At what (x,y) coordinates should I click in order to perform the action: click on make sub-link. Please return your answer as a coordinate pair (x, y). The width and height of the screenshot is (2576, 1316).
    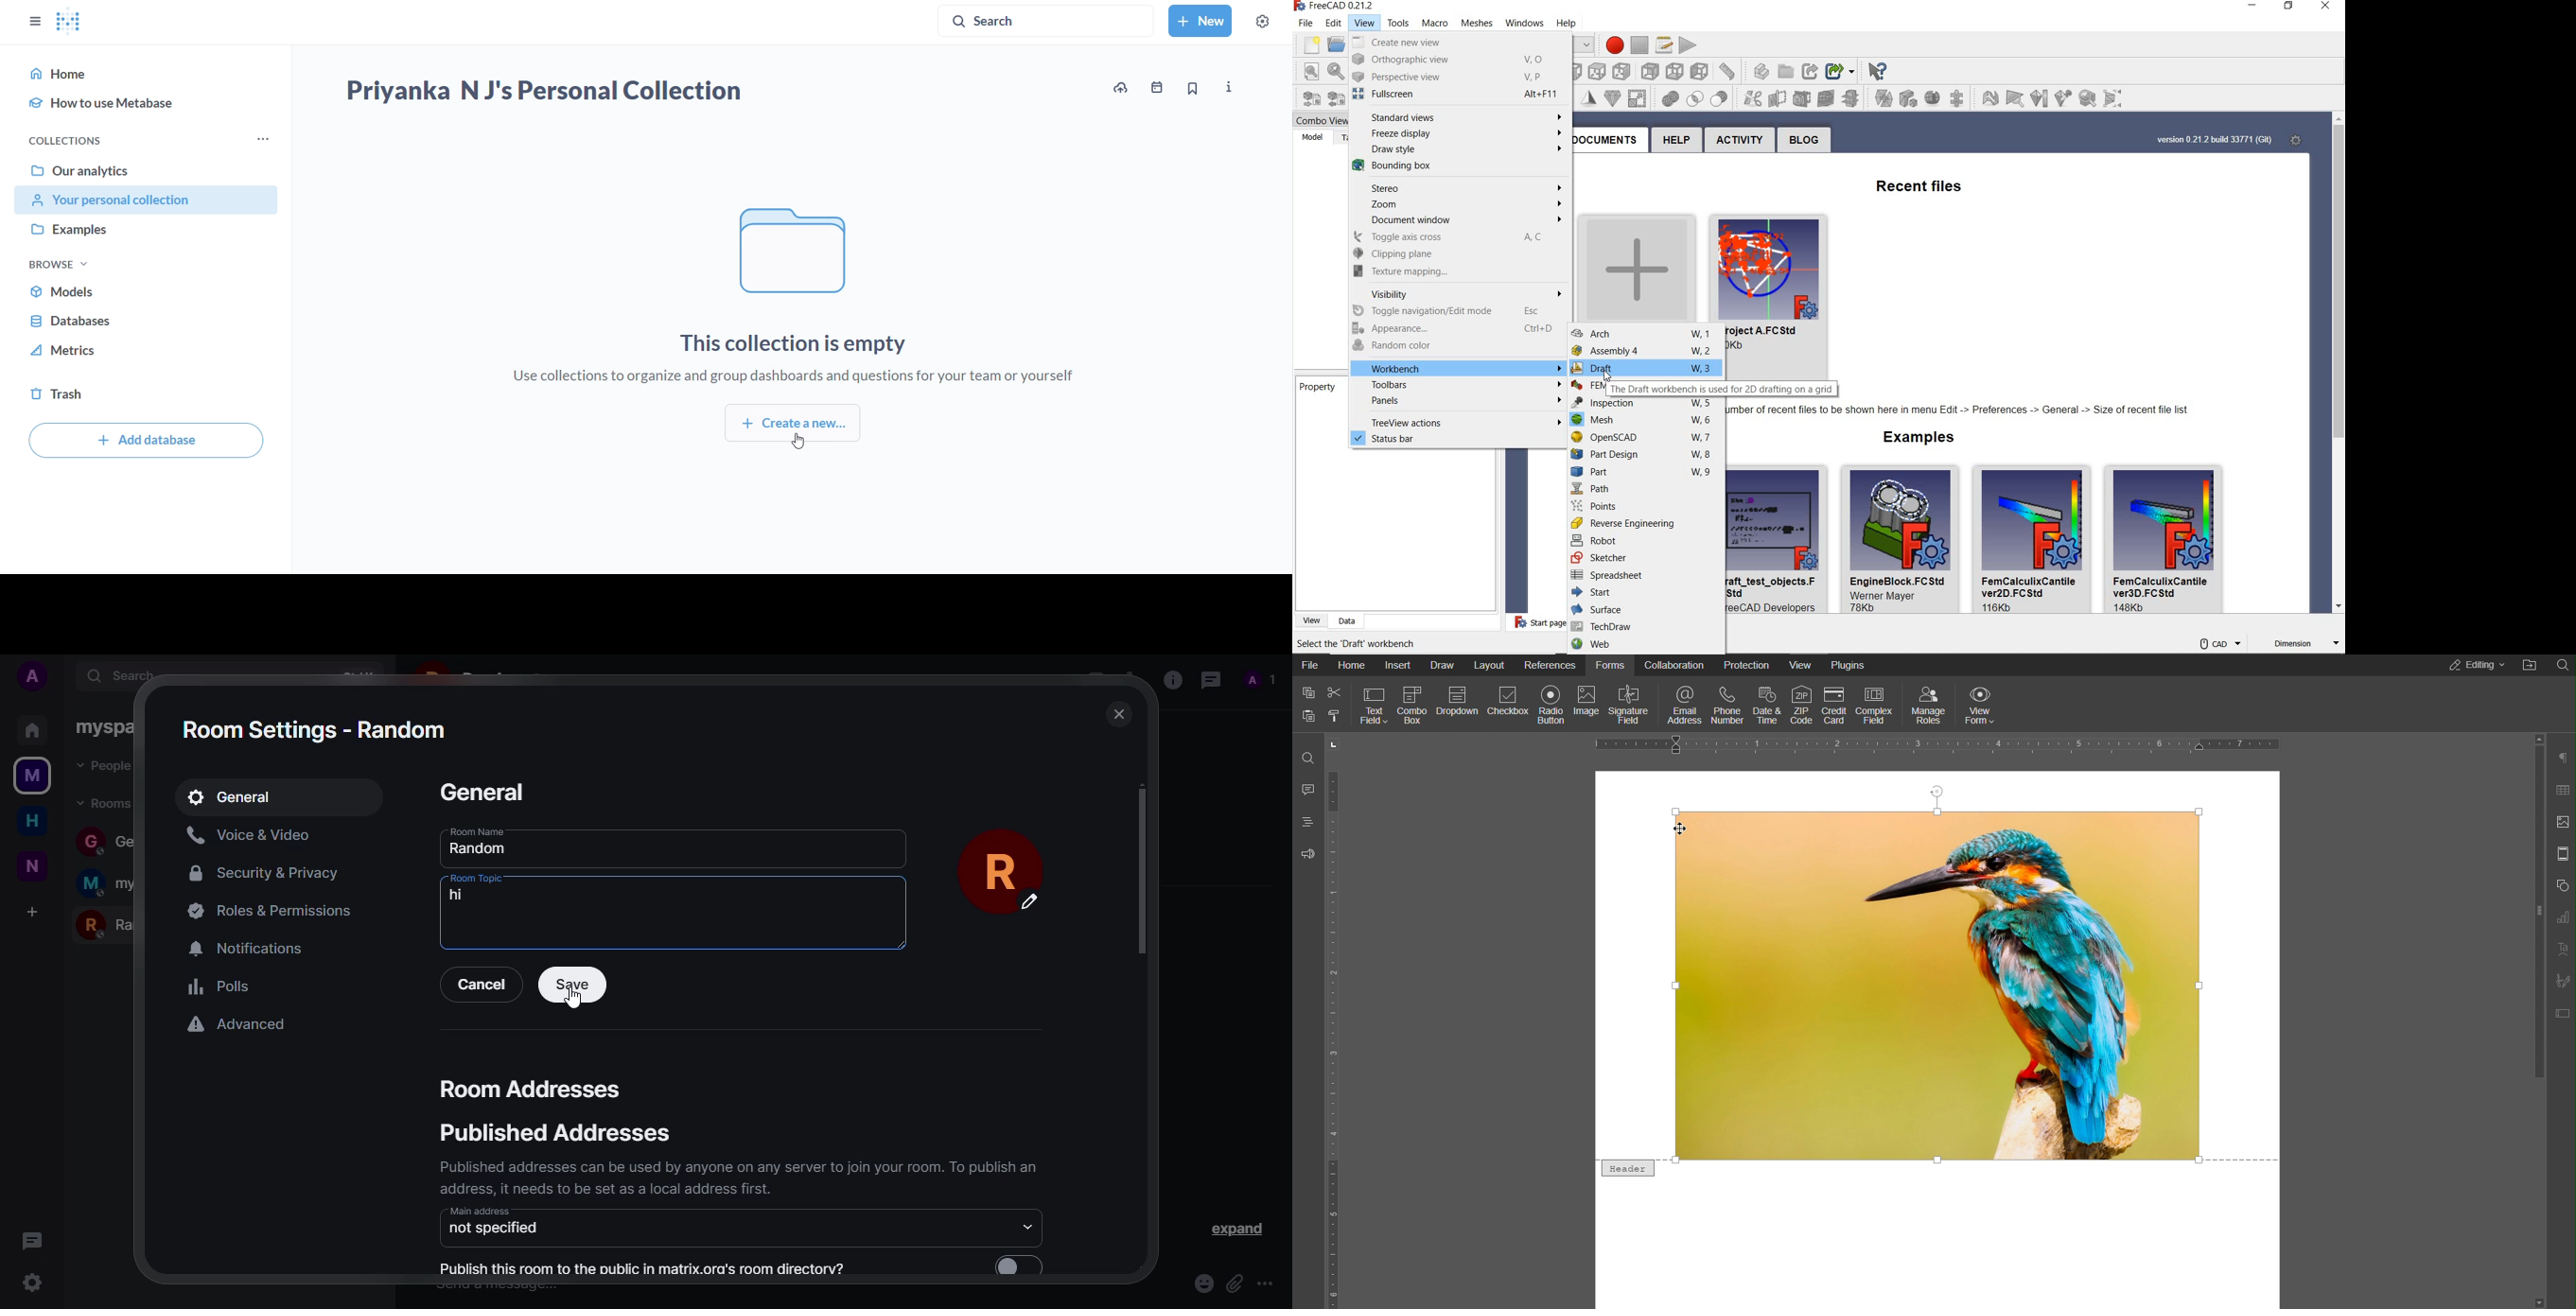
    Looking at the image, I should click on (1813, 68).